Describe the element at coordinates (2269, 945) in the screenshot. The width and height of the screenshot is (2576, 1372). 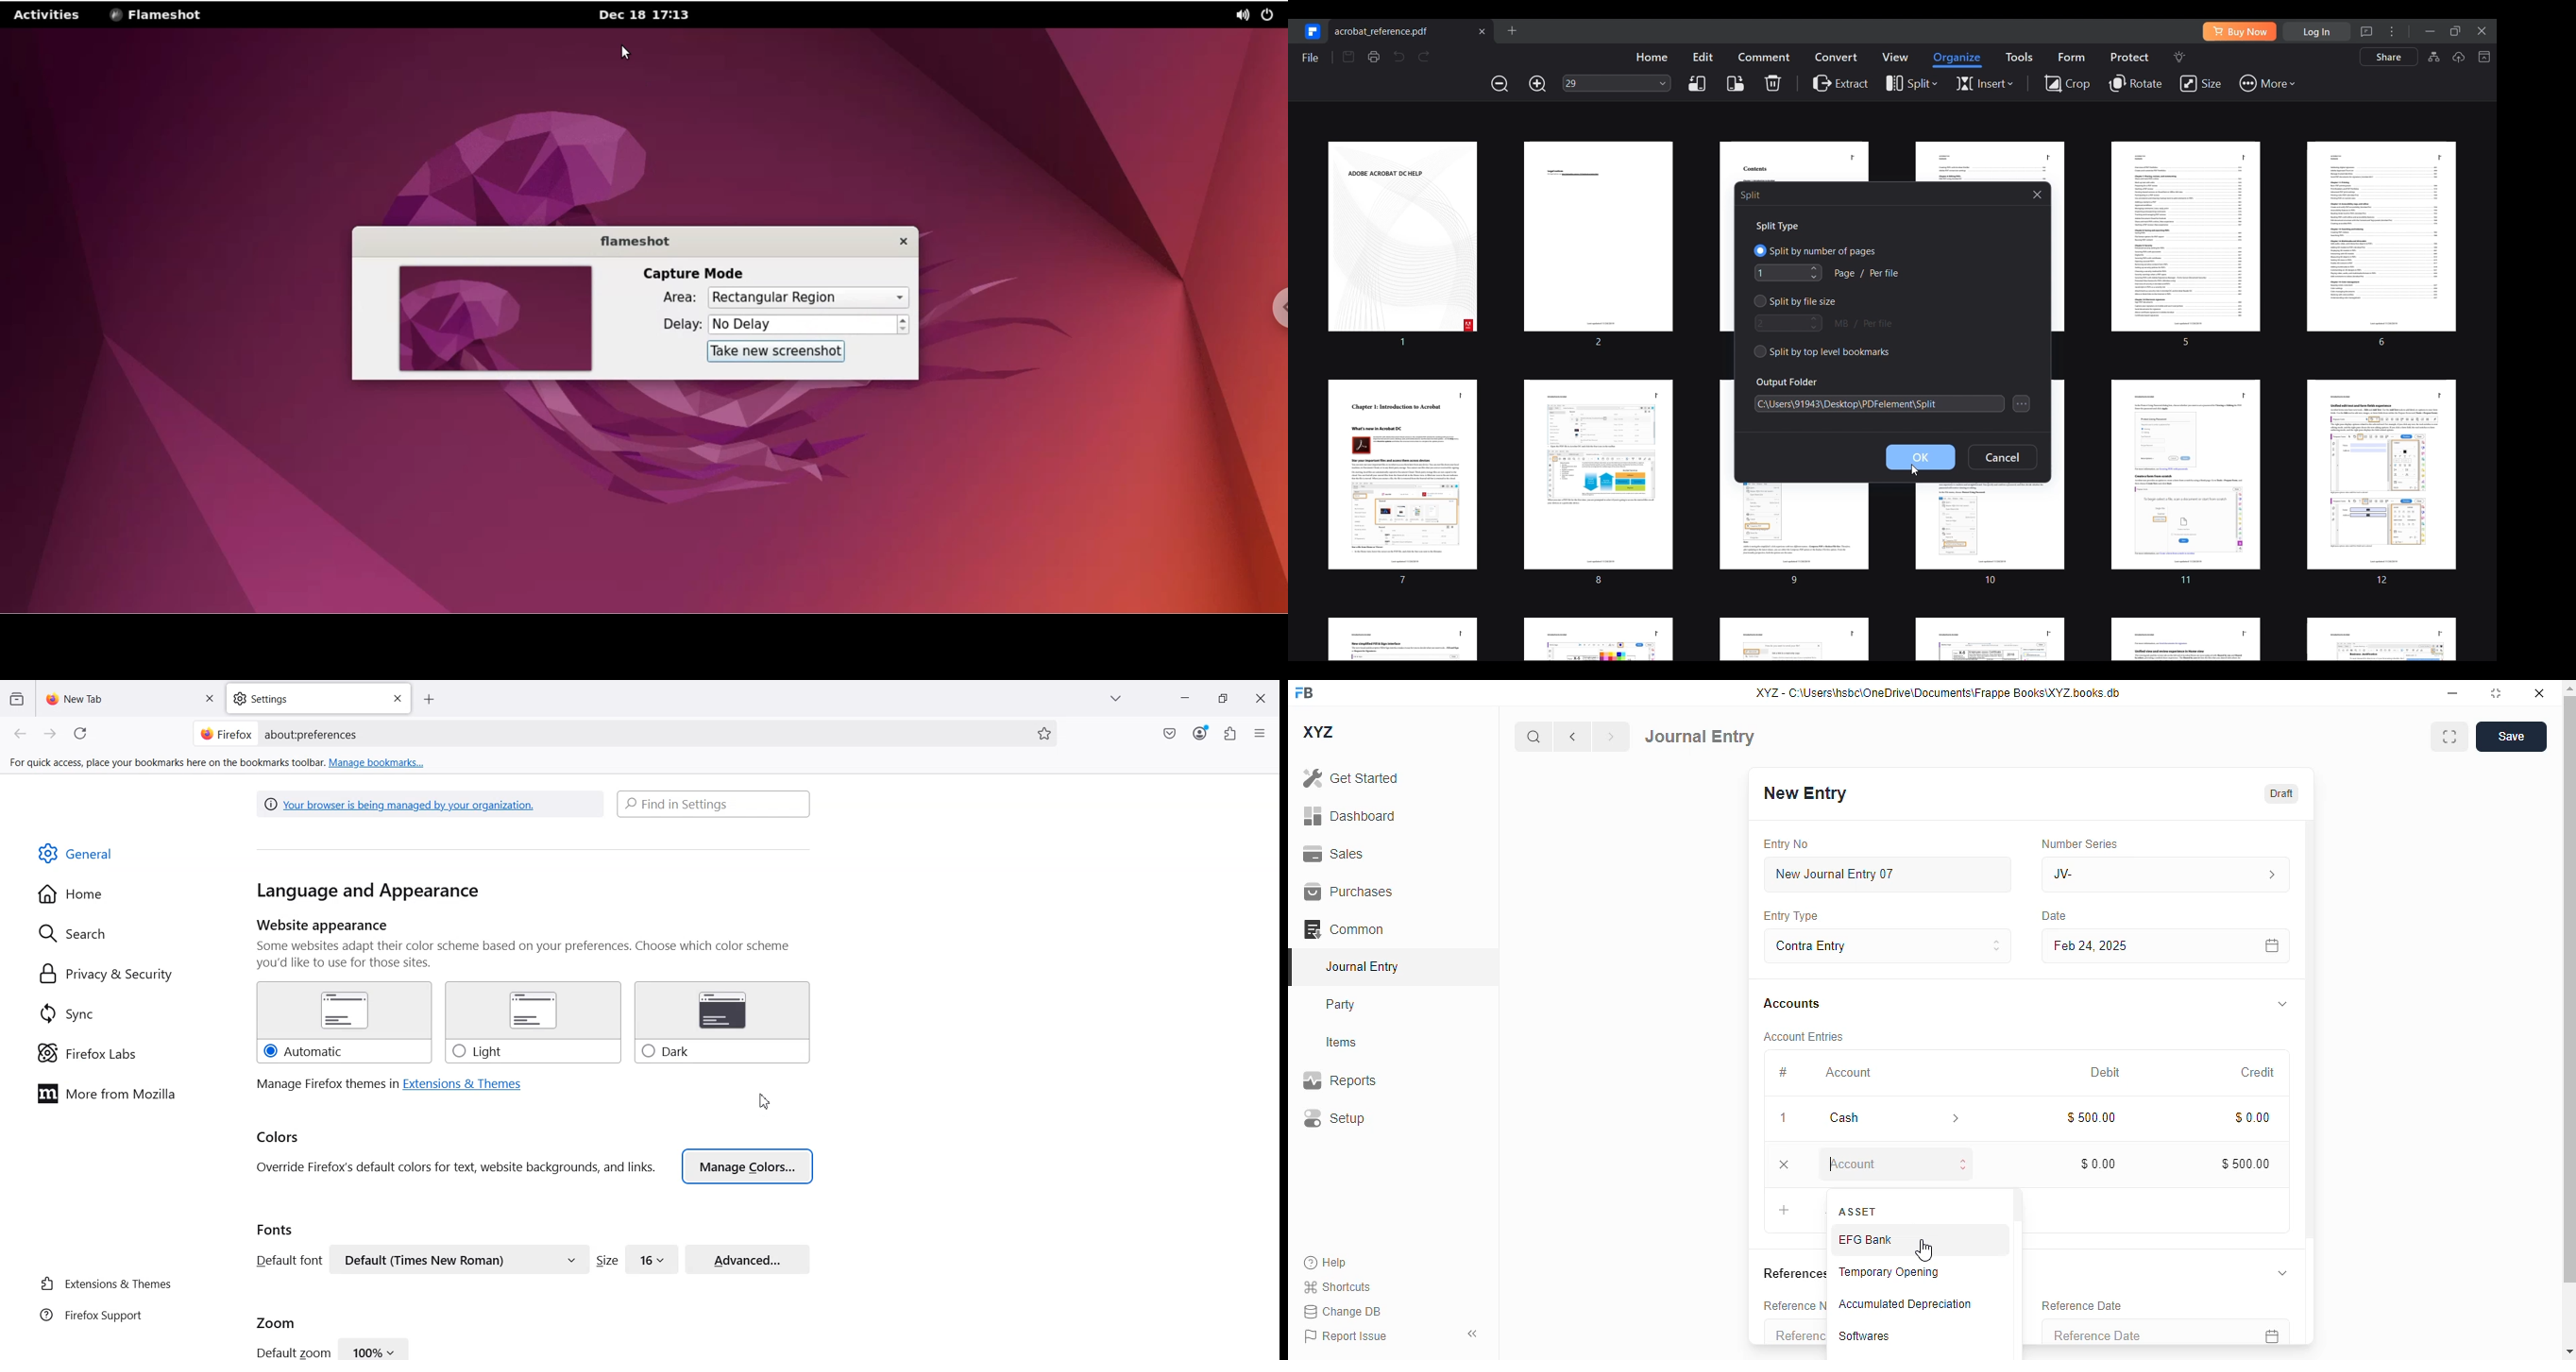
I see `calendar icon` at that location.